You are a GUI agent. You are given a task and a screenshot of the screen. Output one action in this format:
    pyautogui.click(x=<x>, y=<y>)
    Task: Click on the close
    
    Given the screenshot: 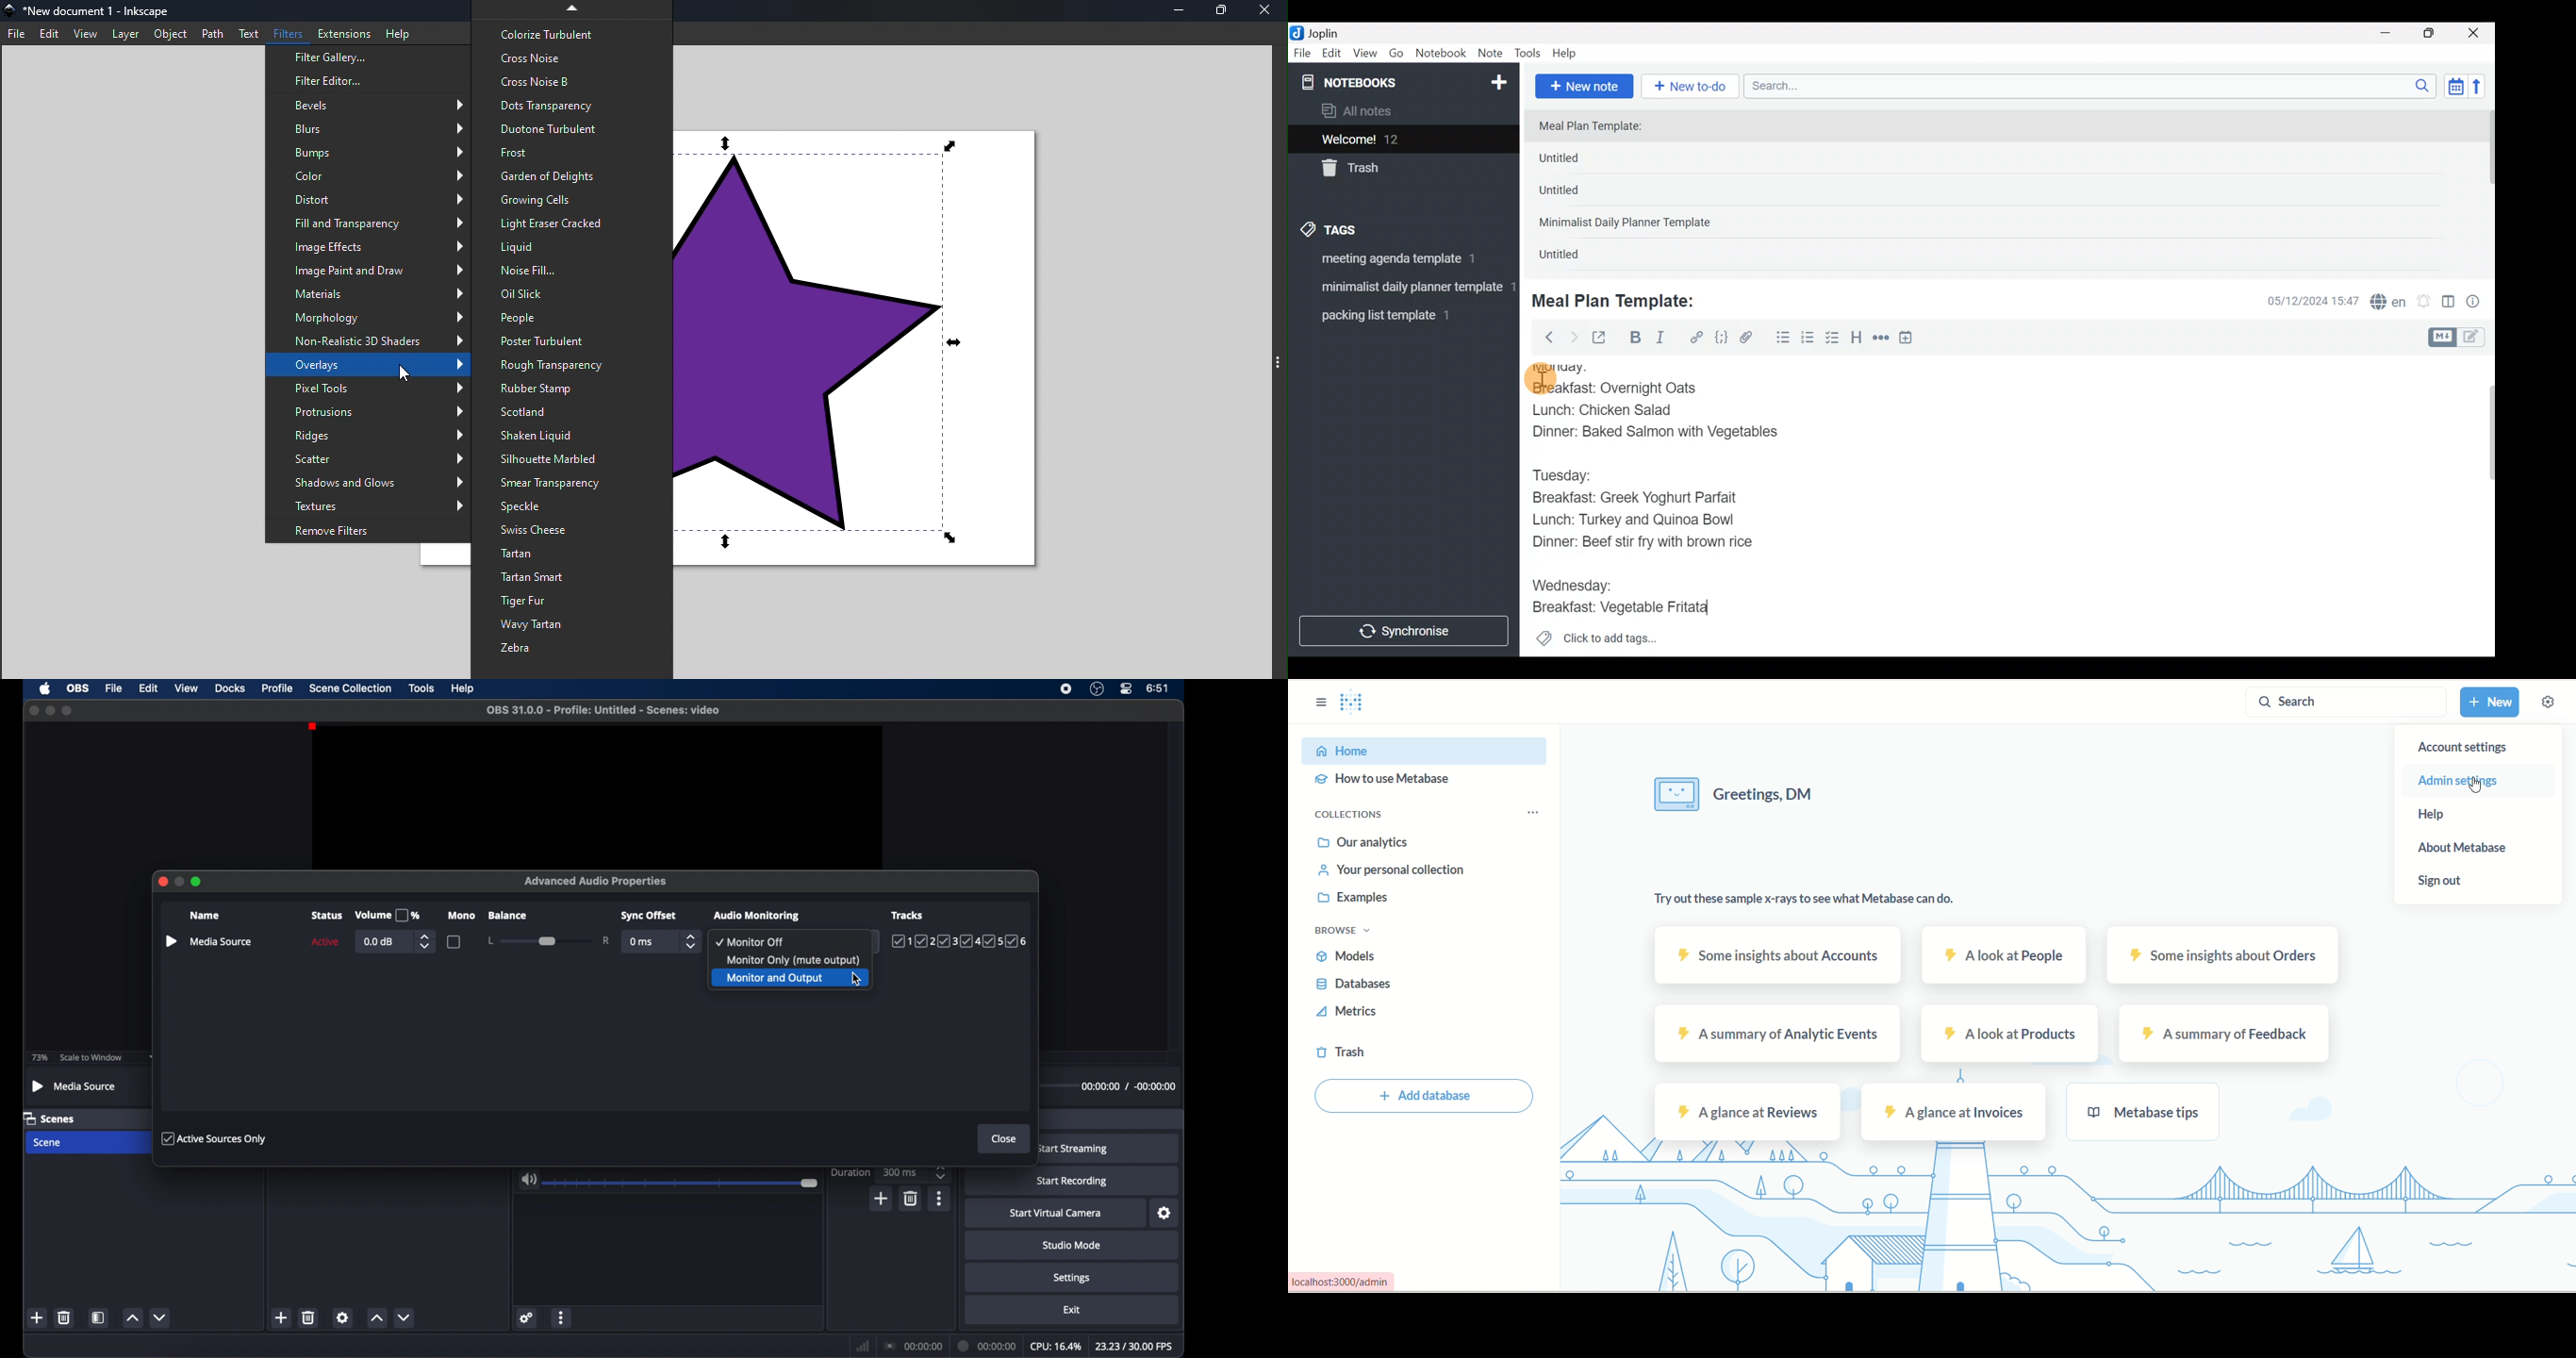 What is the action you would take?
    pyautogui.click(x=1005, y=1139)
    